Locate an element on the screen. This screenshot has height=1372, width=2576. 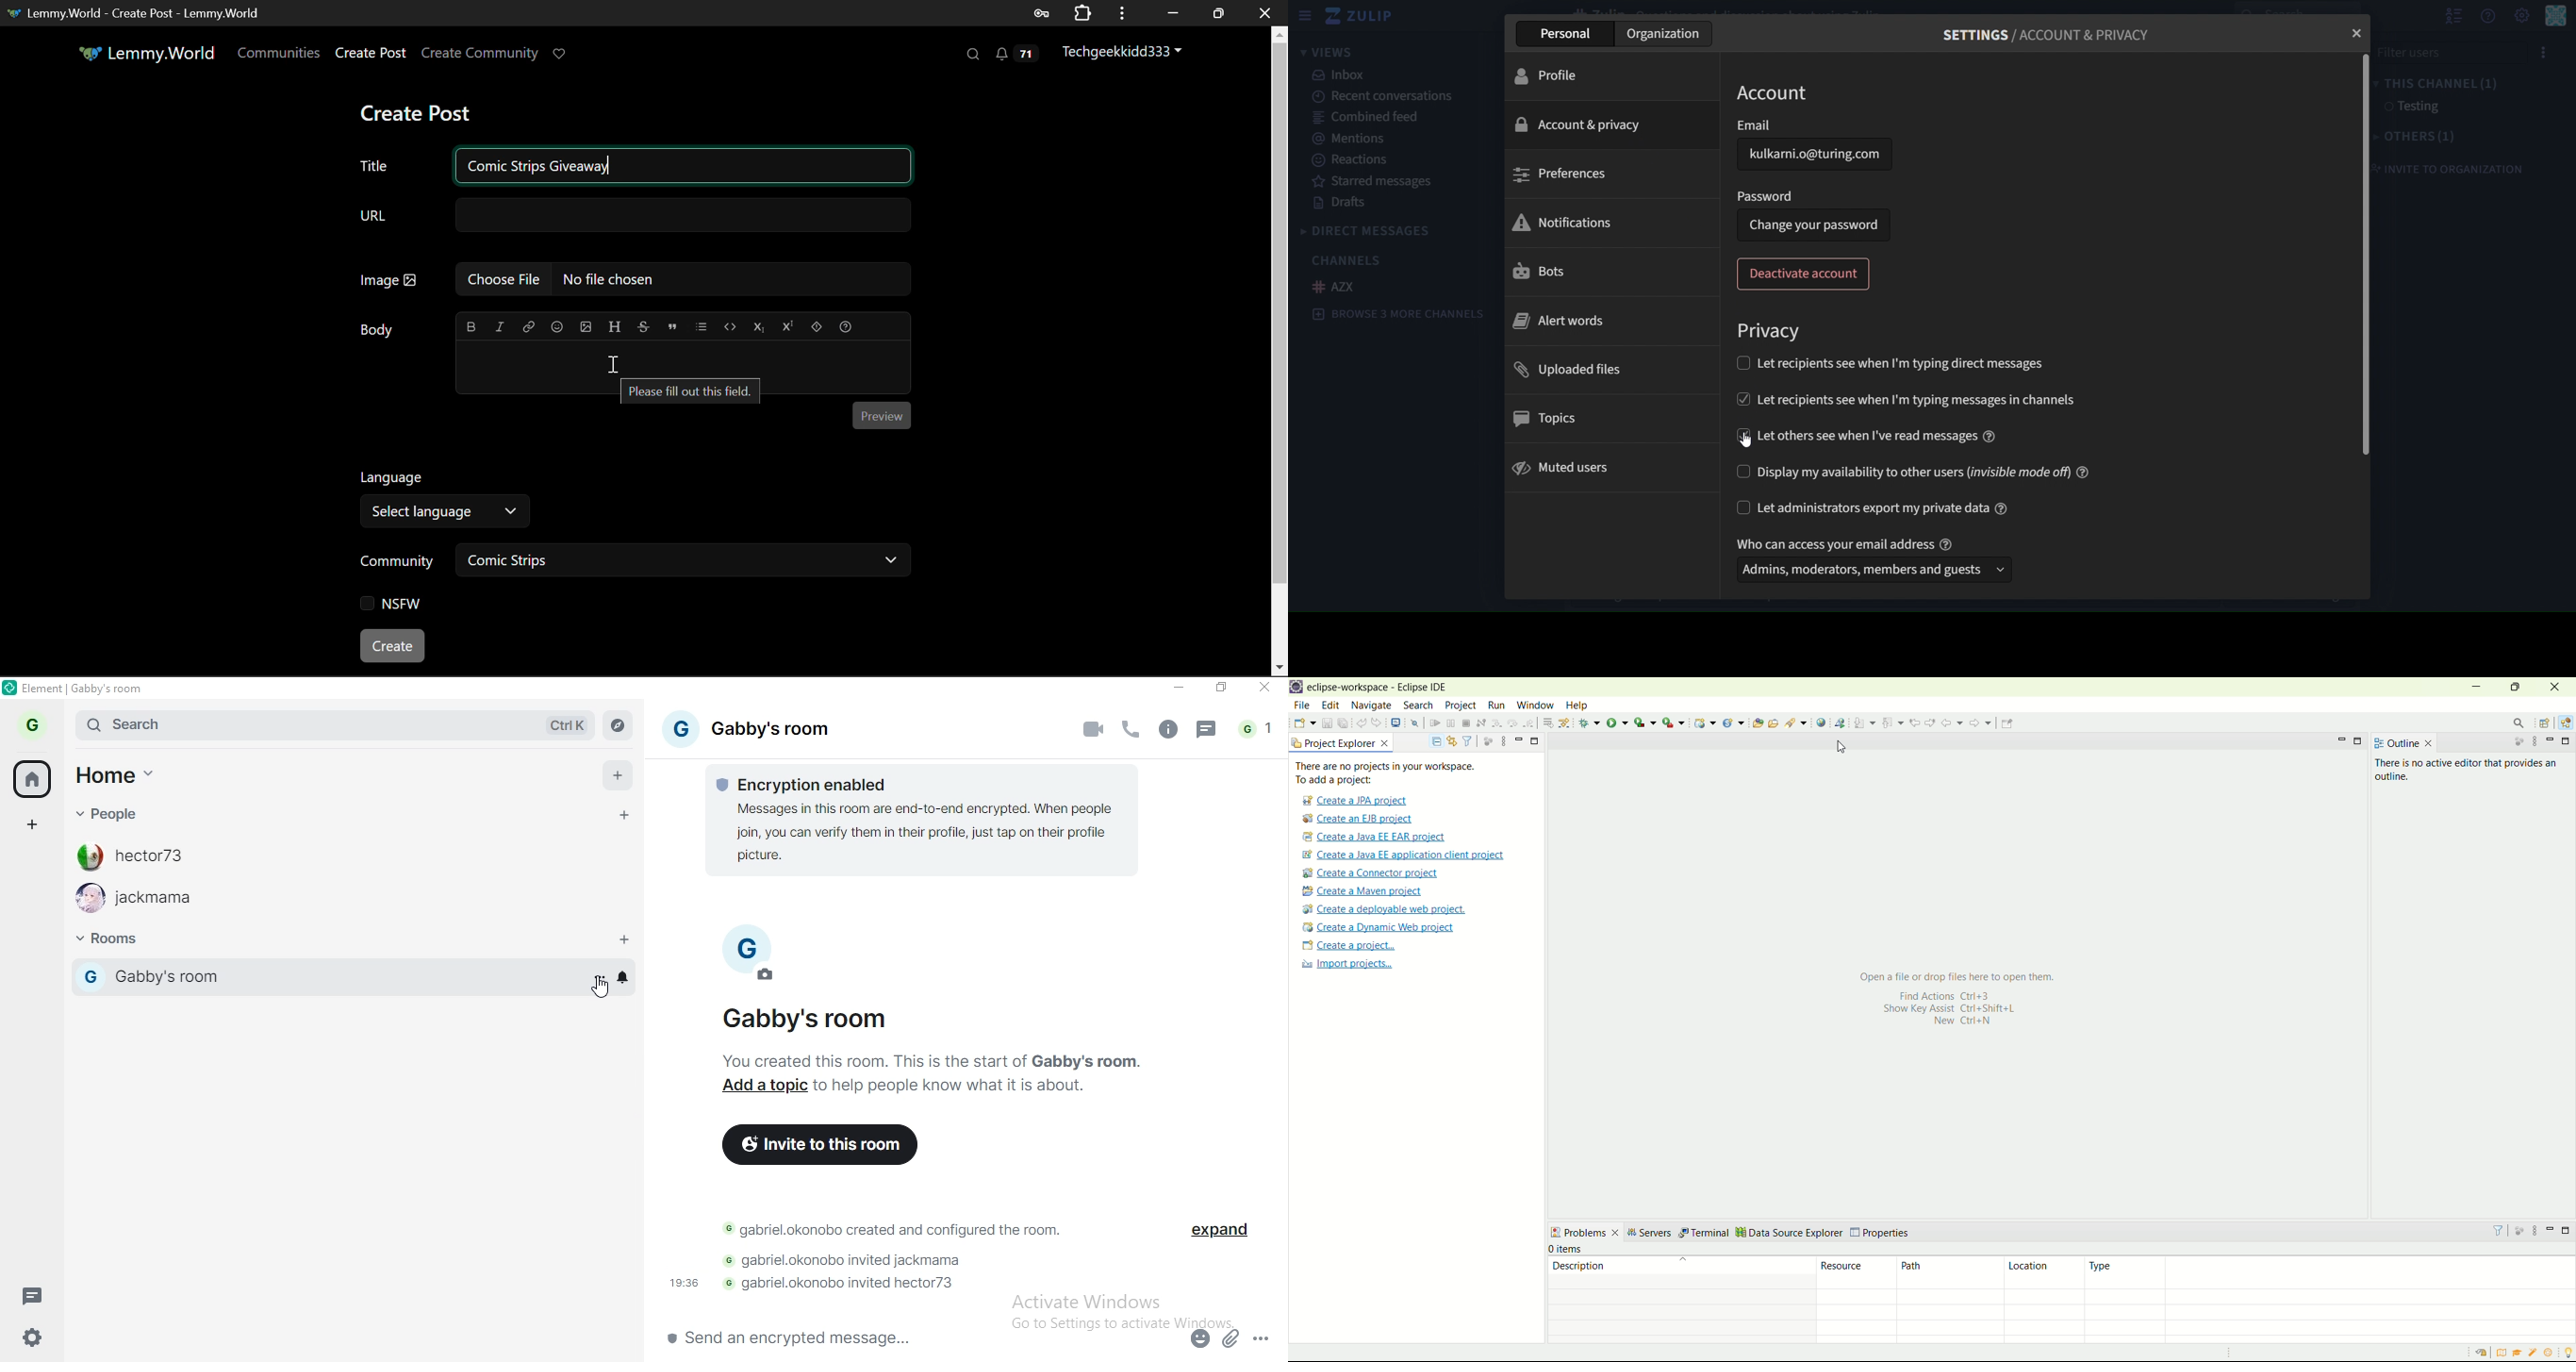
Cursor is located at coordinates (1844, 748).